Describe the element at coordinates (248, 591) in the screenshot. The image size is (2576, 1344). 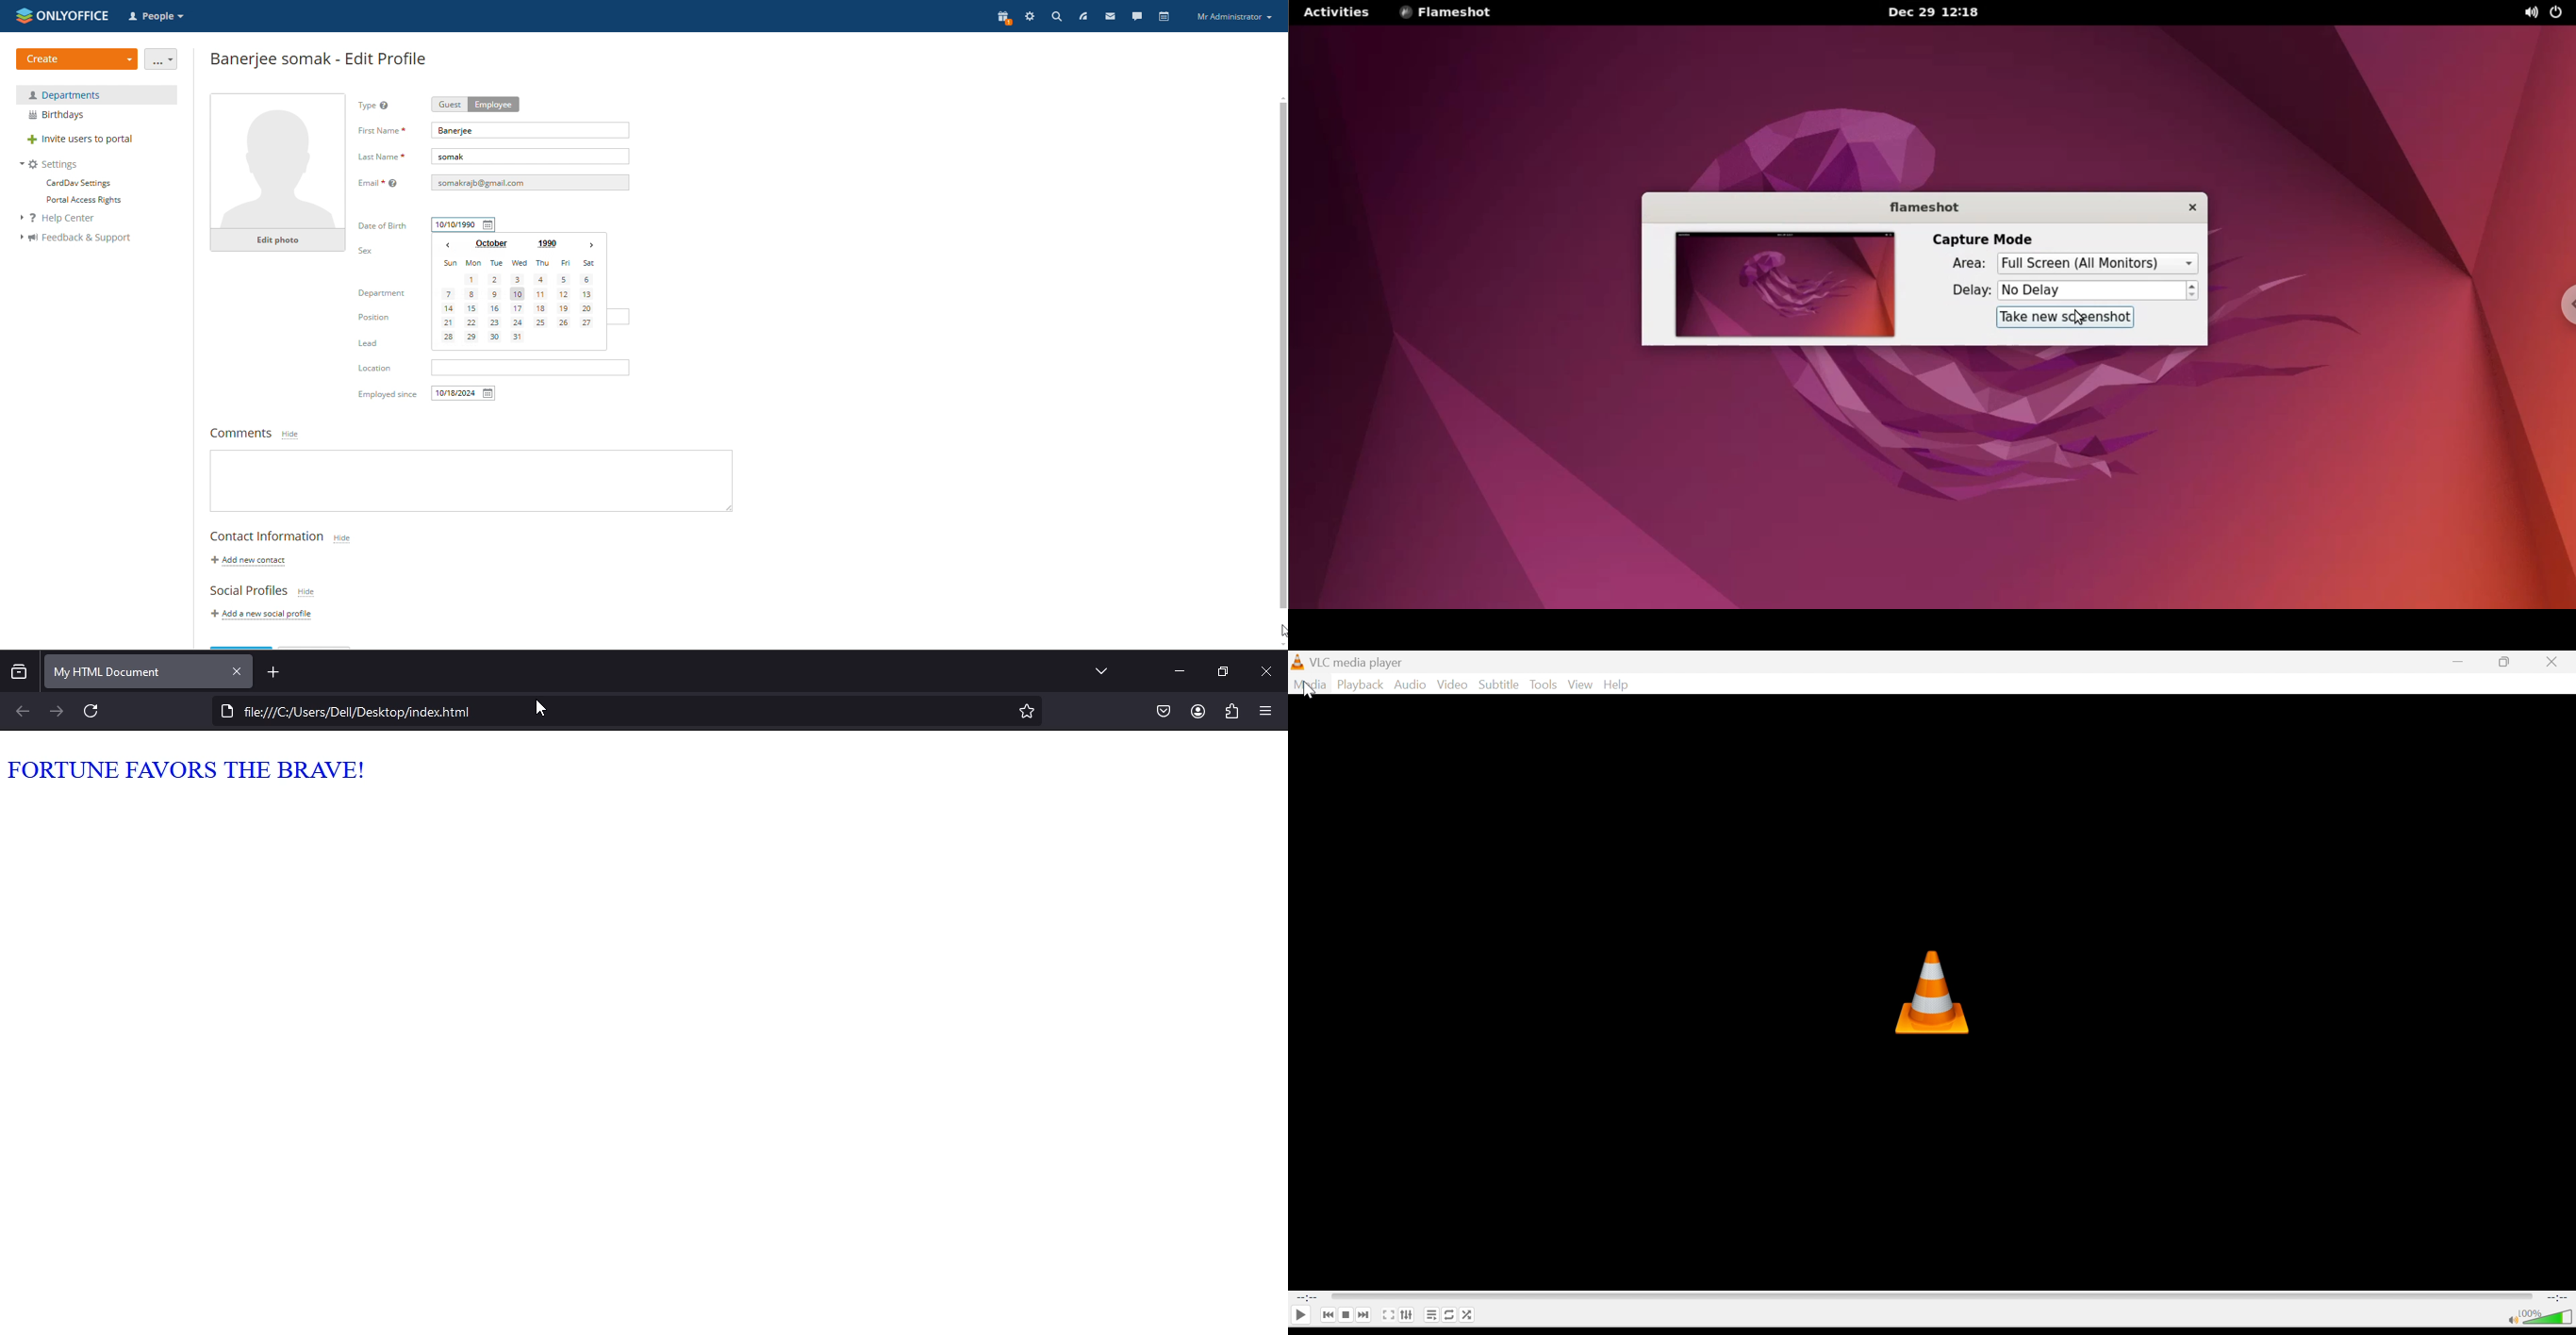
I see `social profiles` at that location.